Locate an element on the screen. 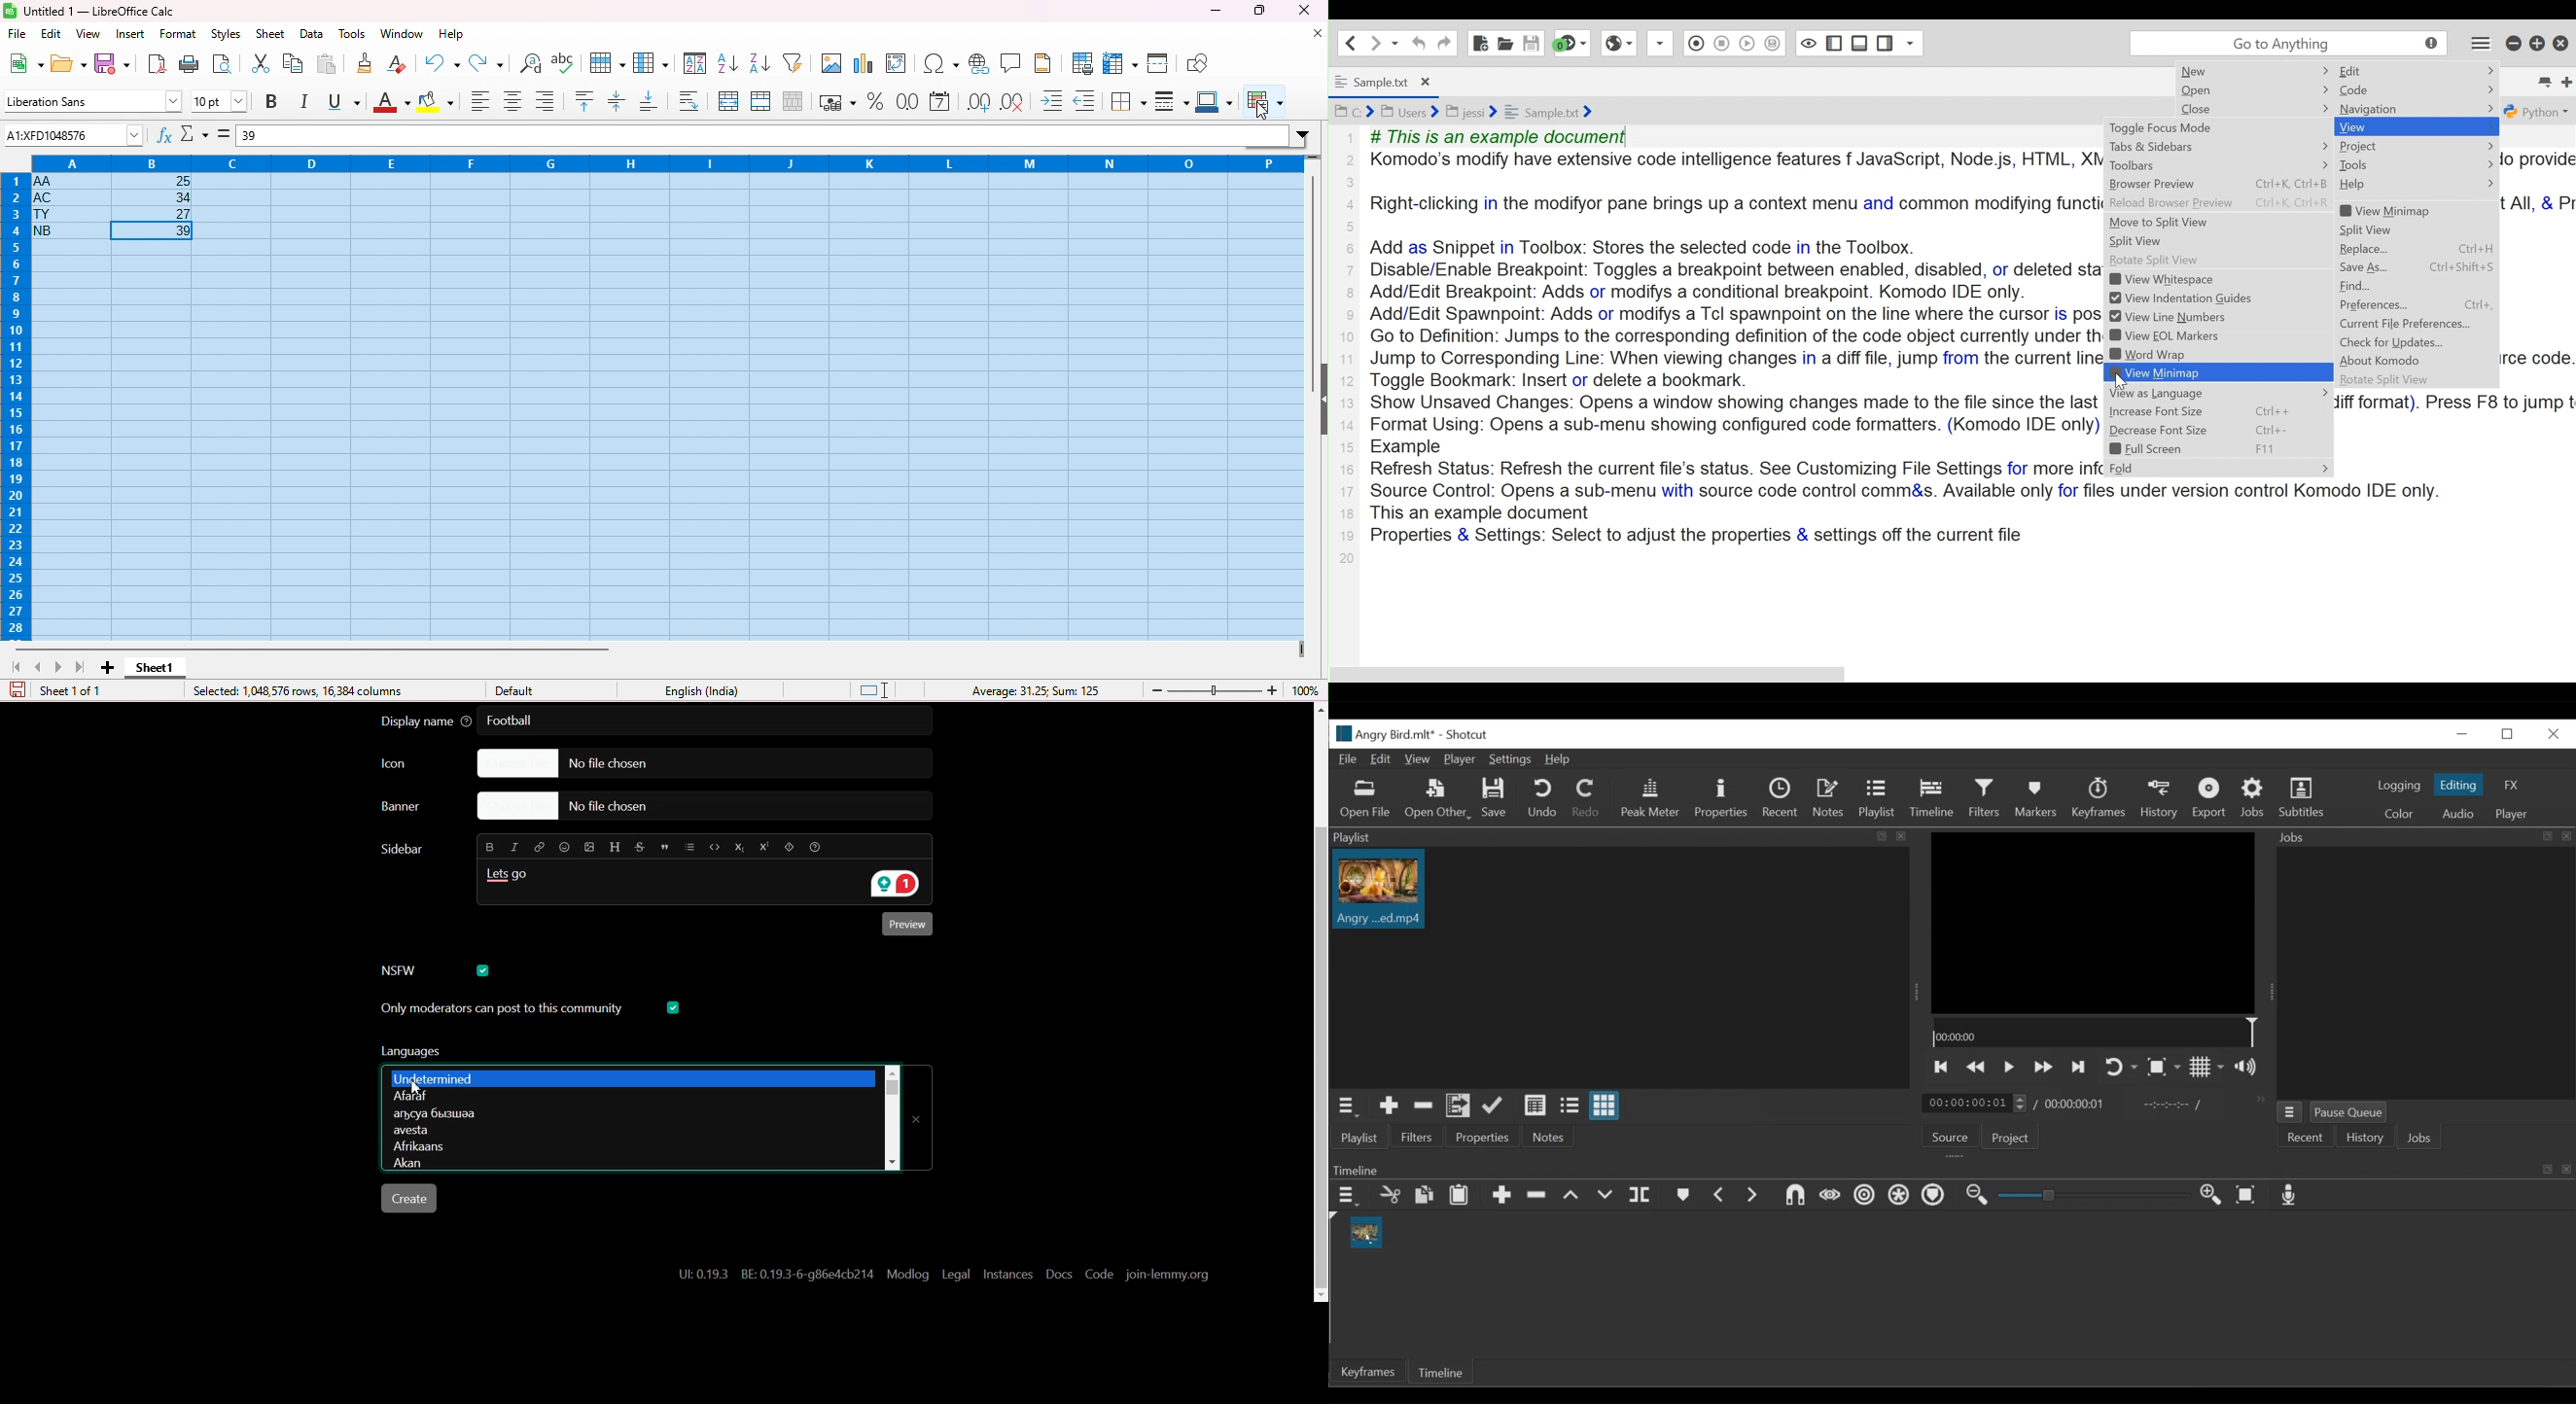 The height and width of the screenshot is (1428, 2576). spelling is located at coordinates (565, 63).